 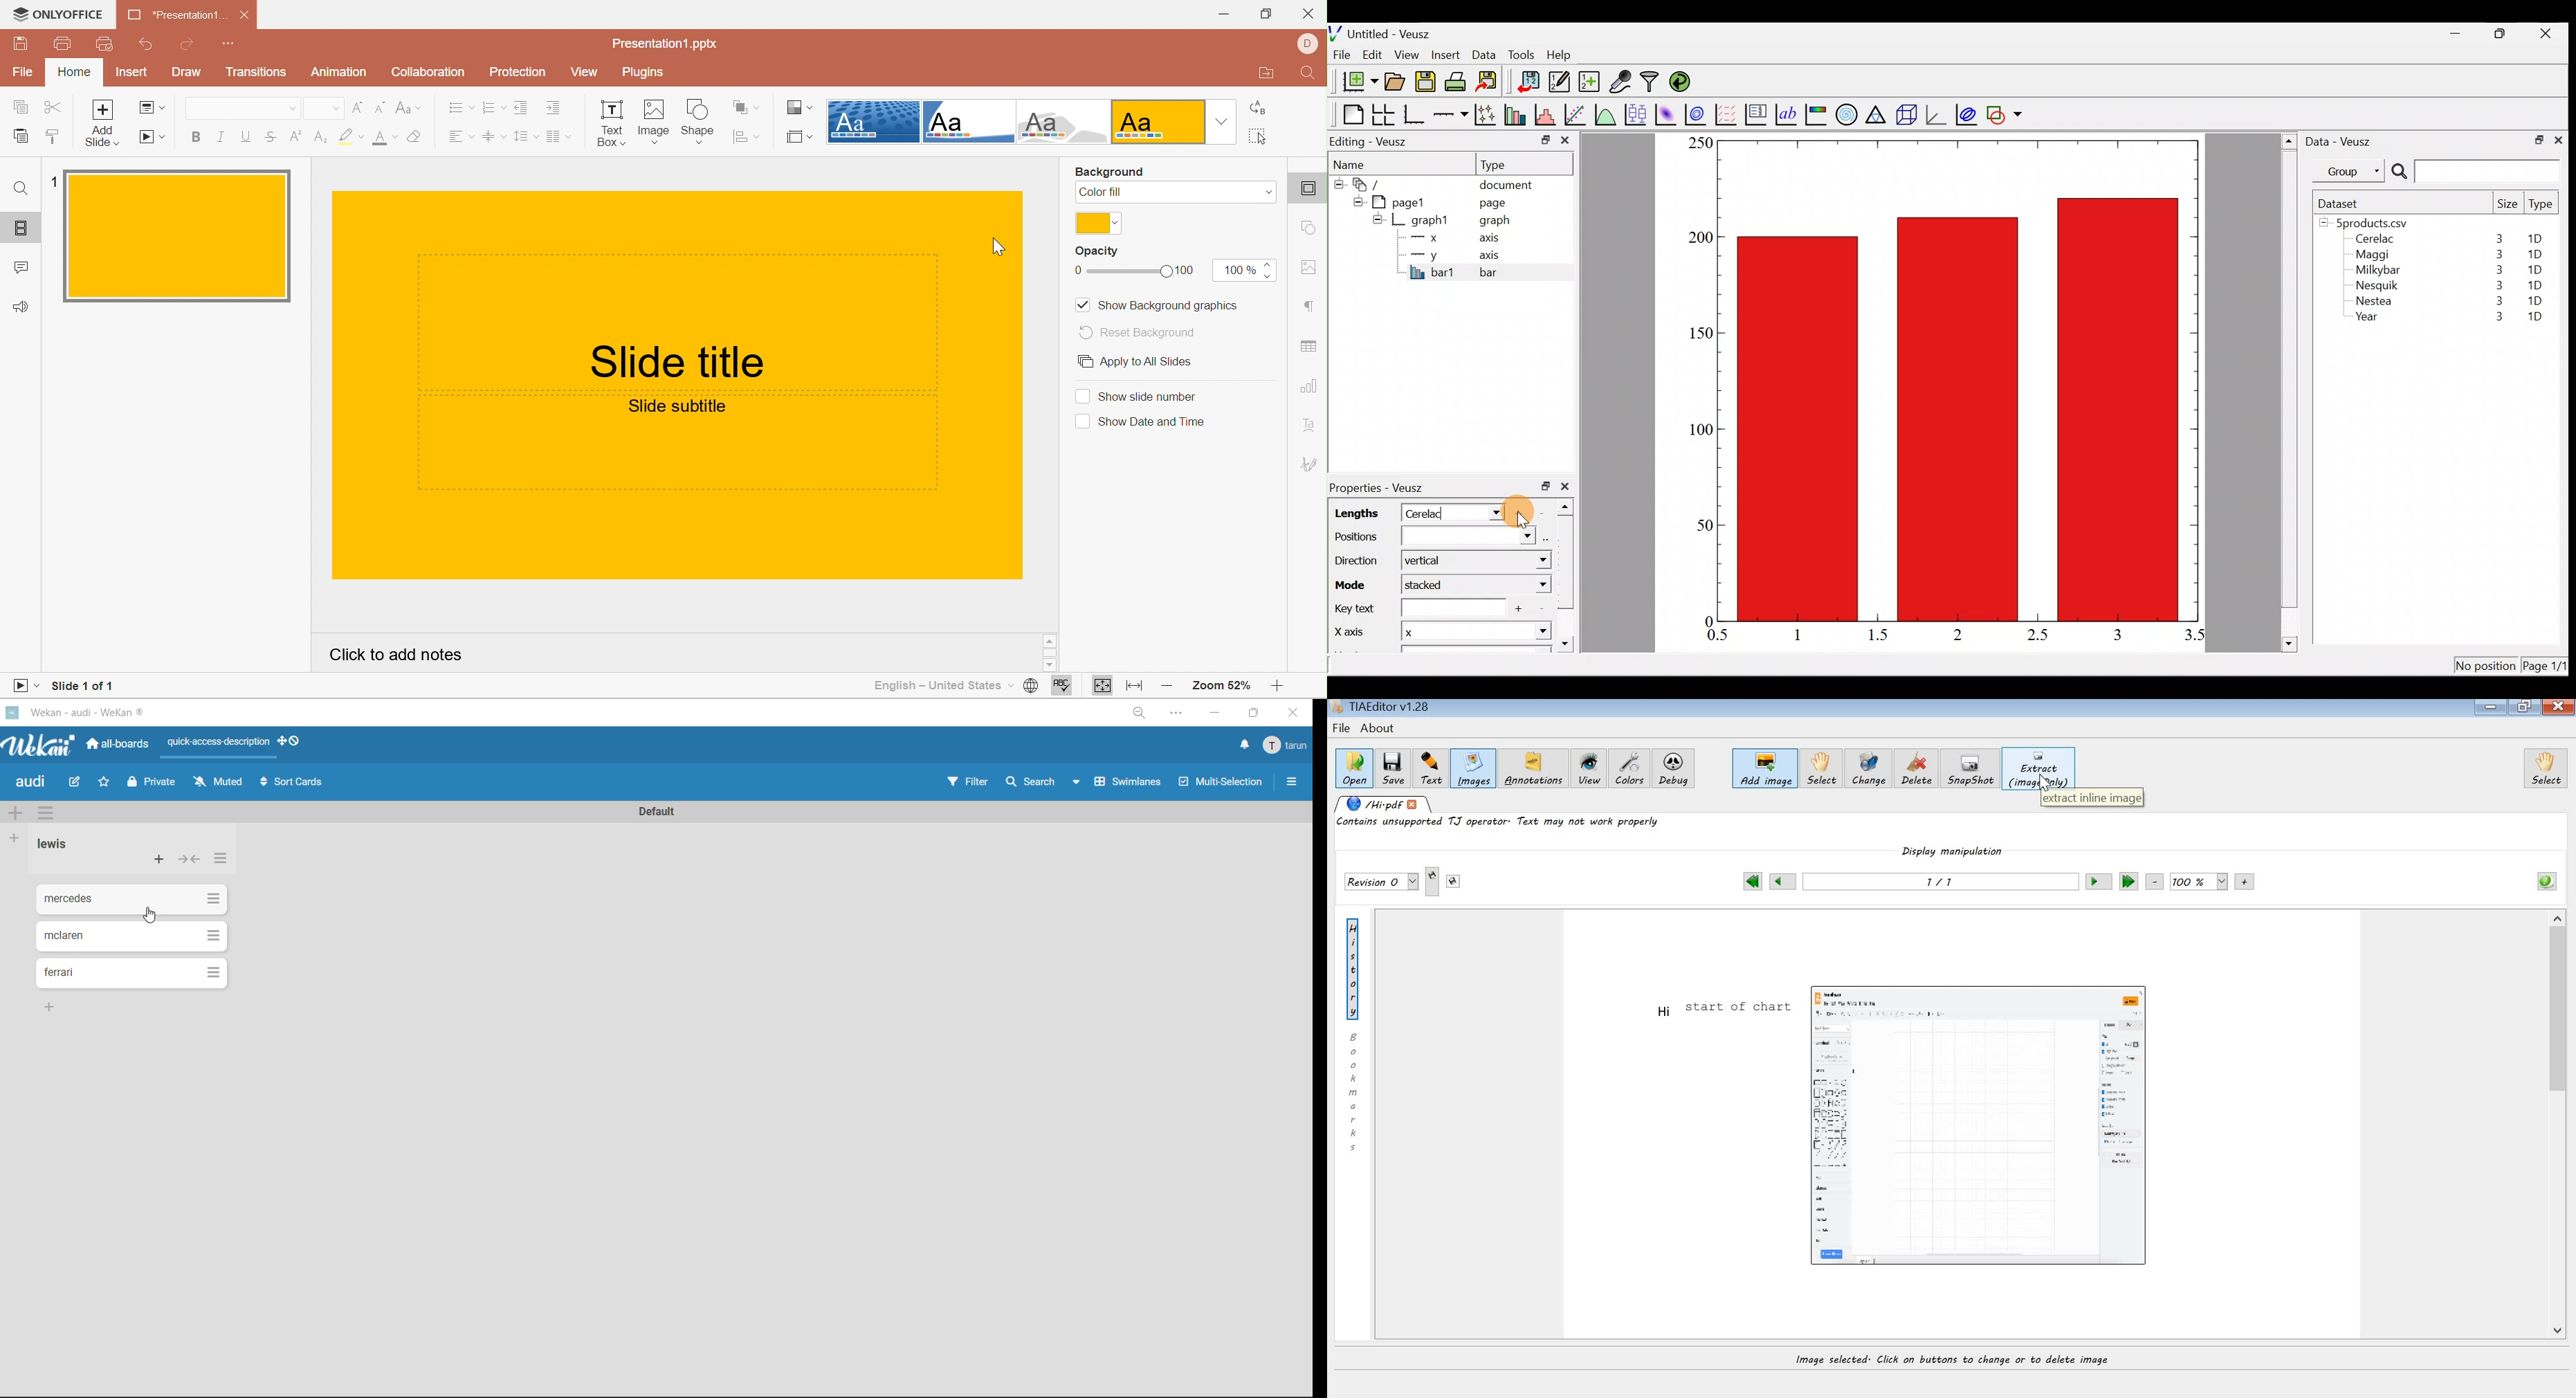 I want to click on swimlanes, so click(x=1130, y=784).